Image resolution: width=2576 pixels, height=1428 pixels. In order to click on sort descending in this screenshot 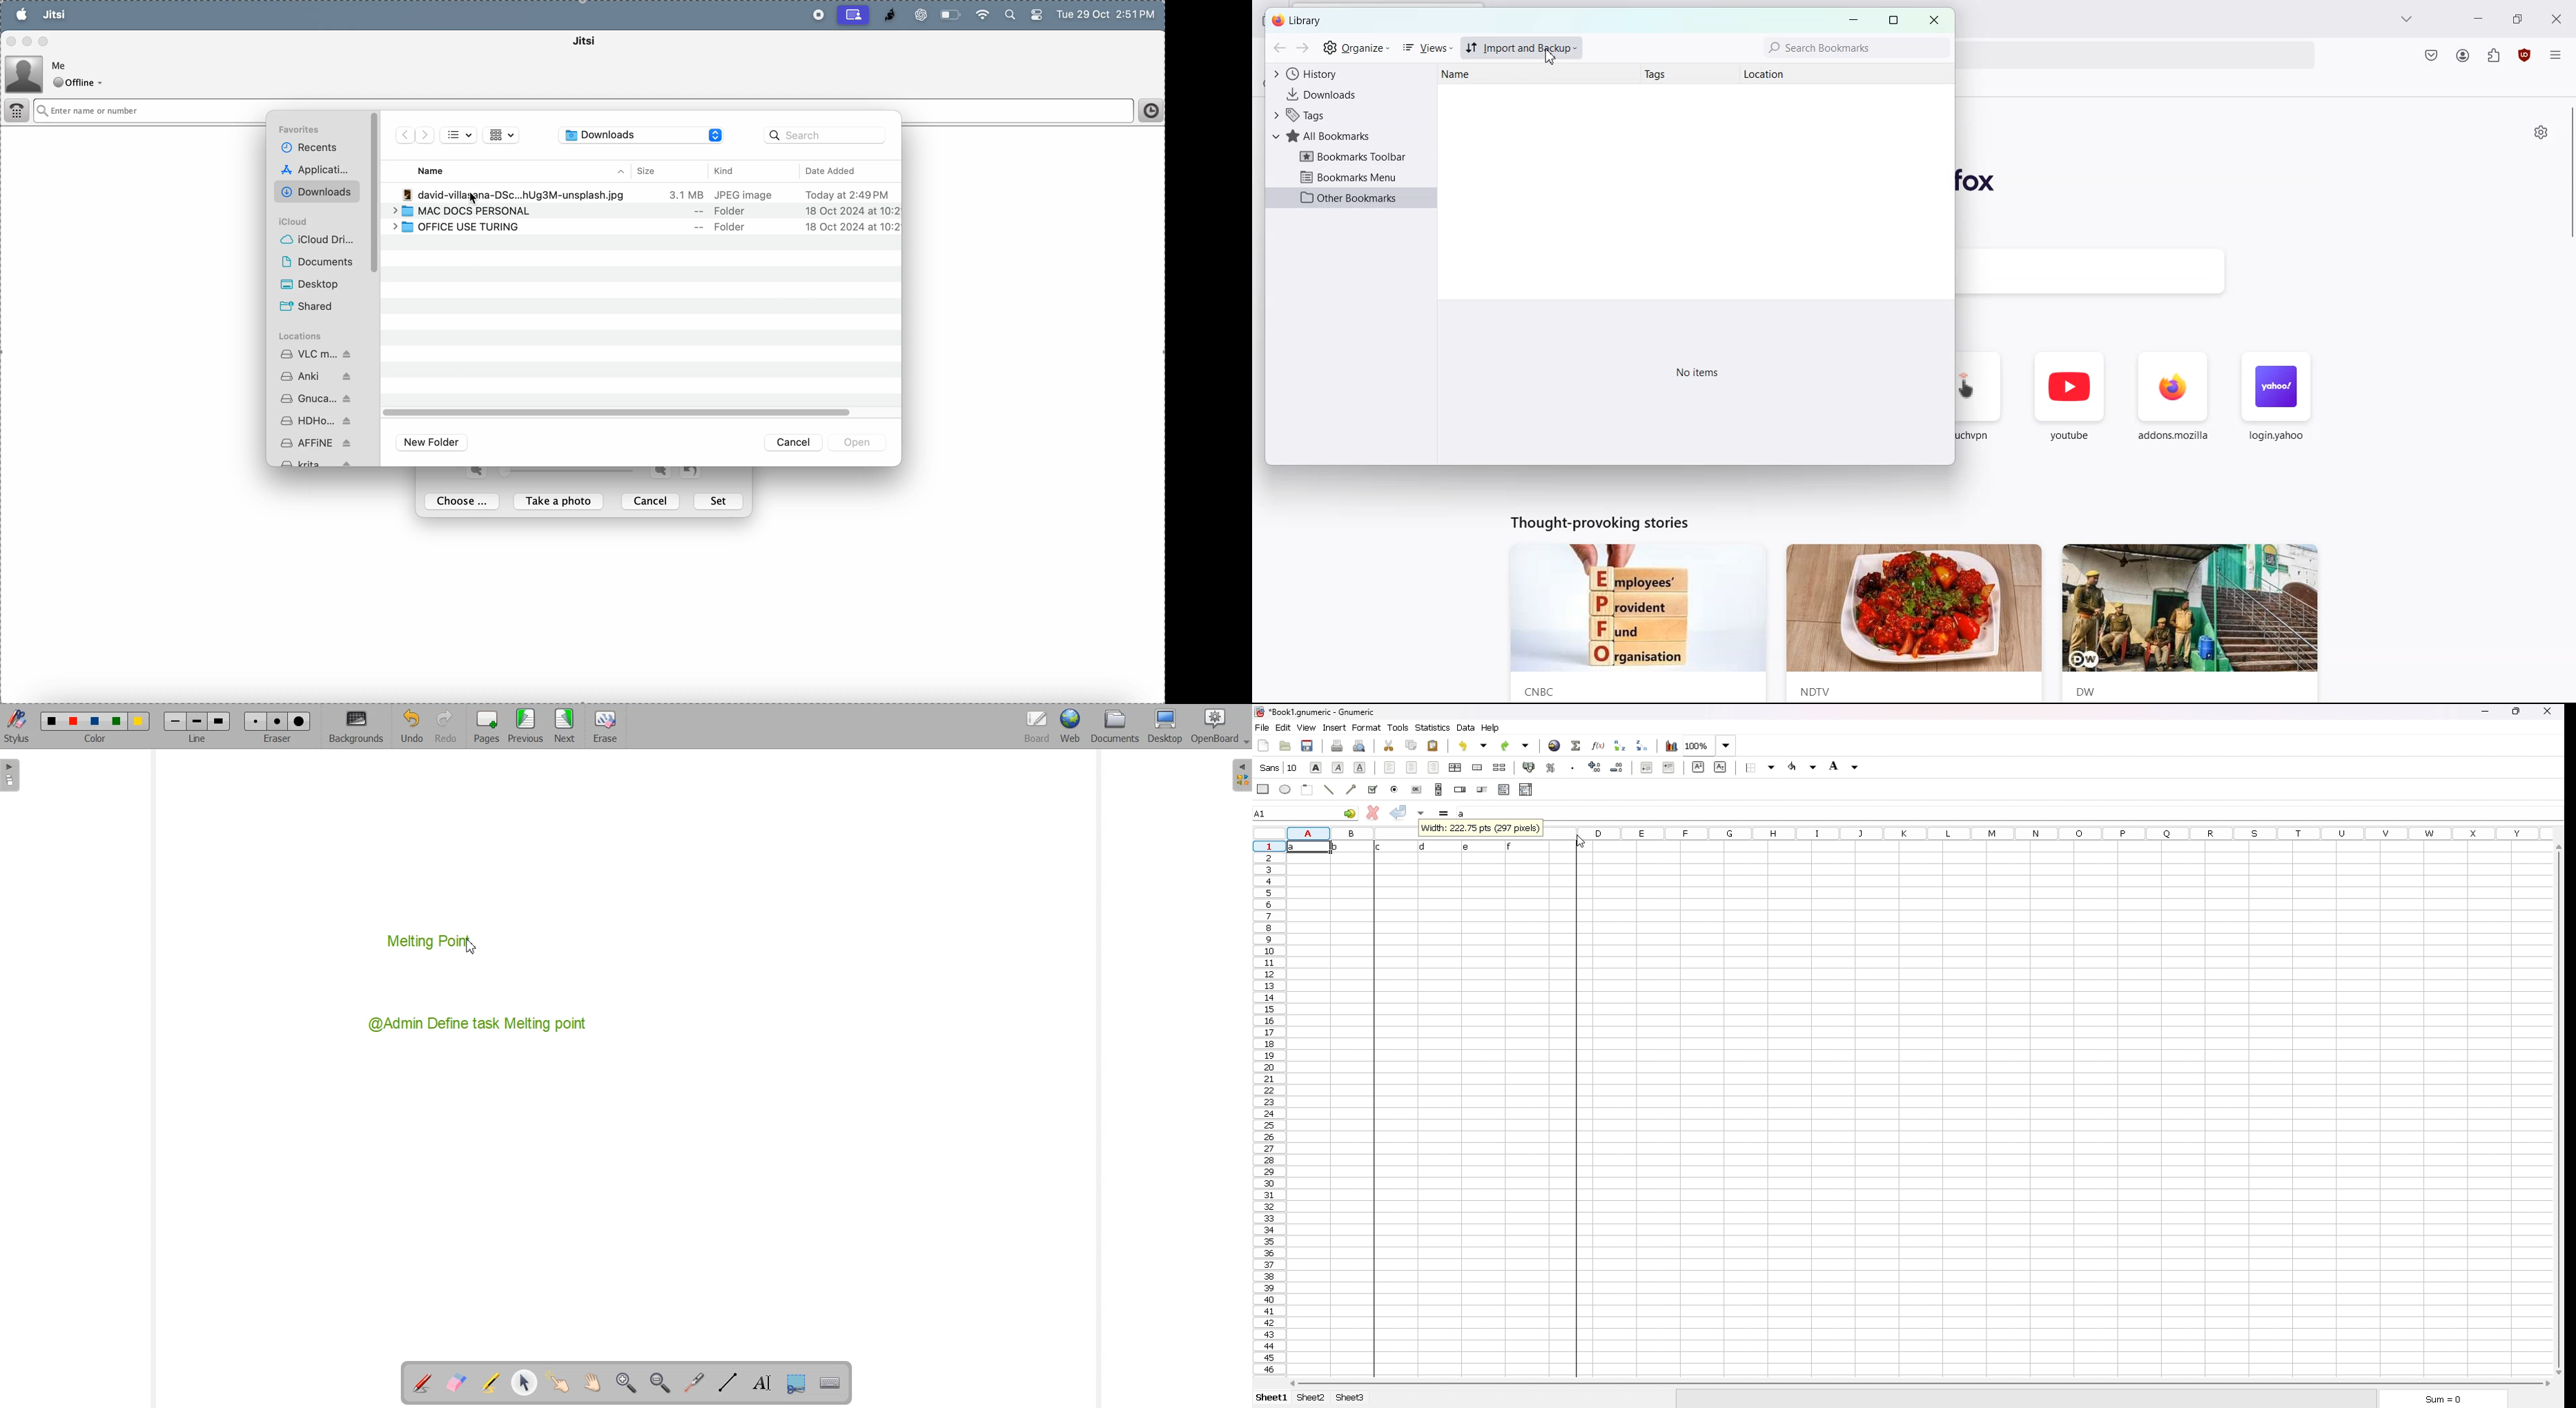, I will do `click(1642, 745)`.